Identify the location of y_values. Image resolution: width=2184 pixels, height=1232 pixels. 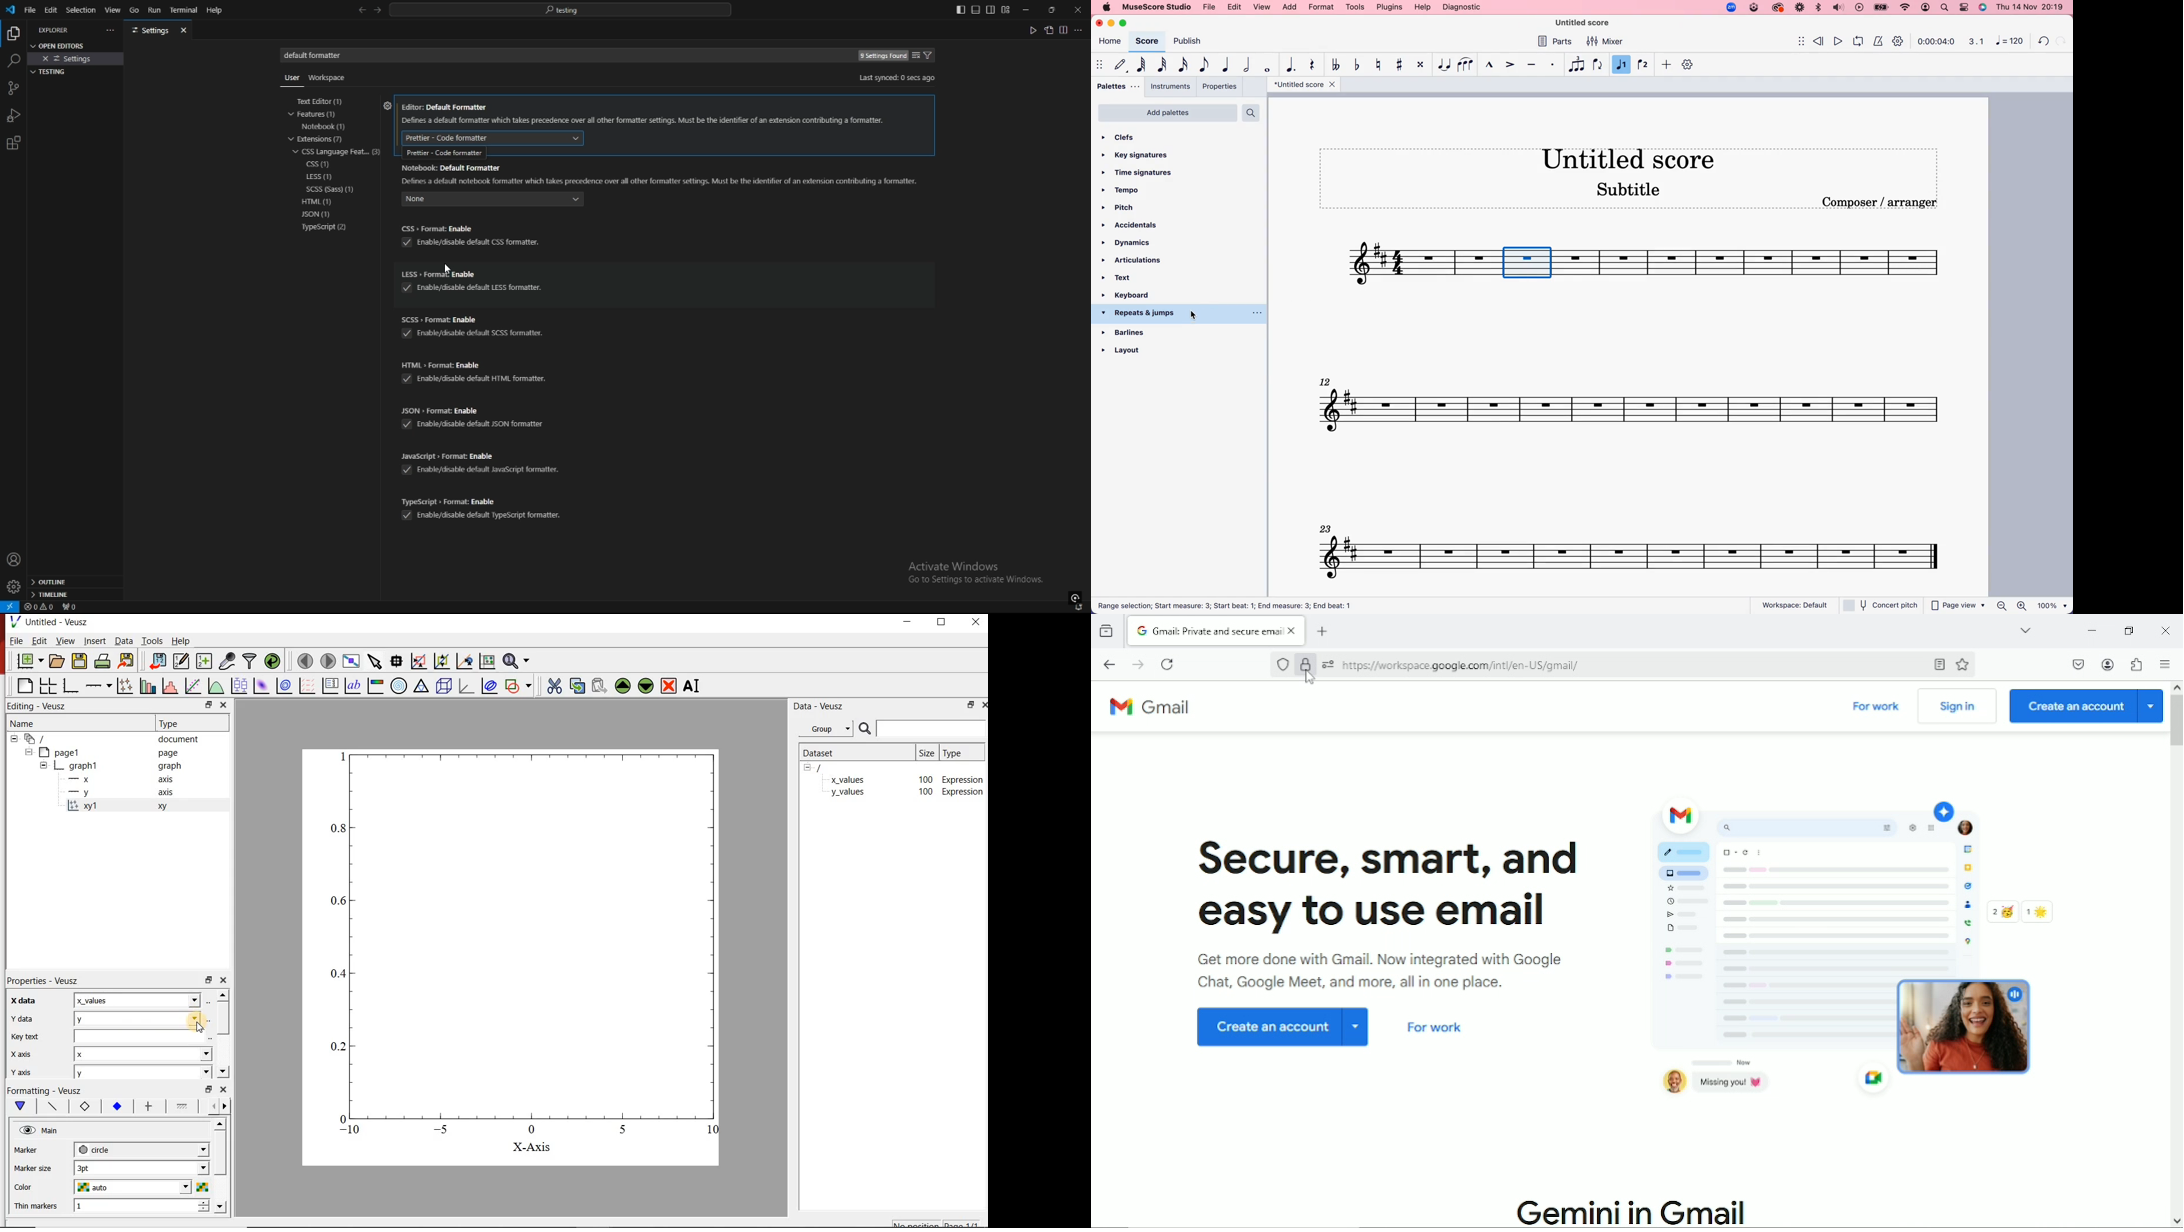
(847, 793).